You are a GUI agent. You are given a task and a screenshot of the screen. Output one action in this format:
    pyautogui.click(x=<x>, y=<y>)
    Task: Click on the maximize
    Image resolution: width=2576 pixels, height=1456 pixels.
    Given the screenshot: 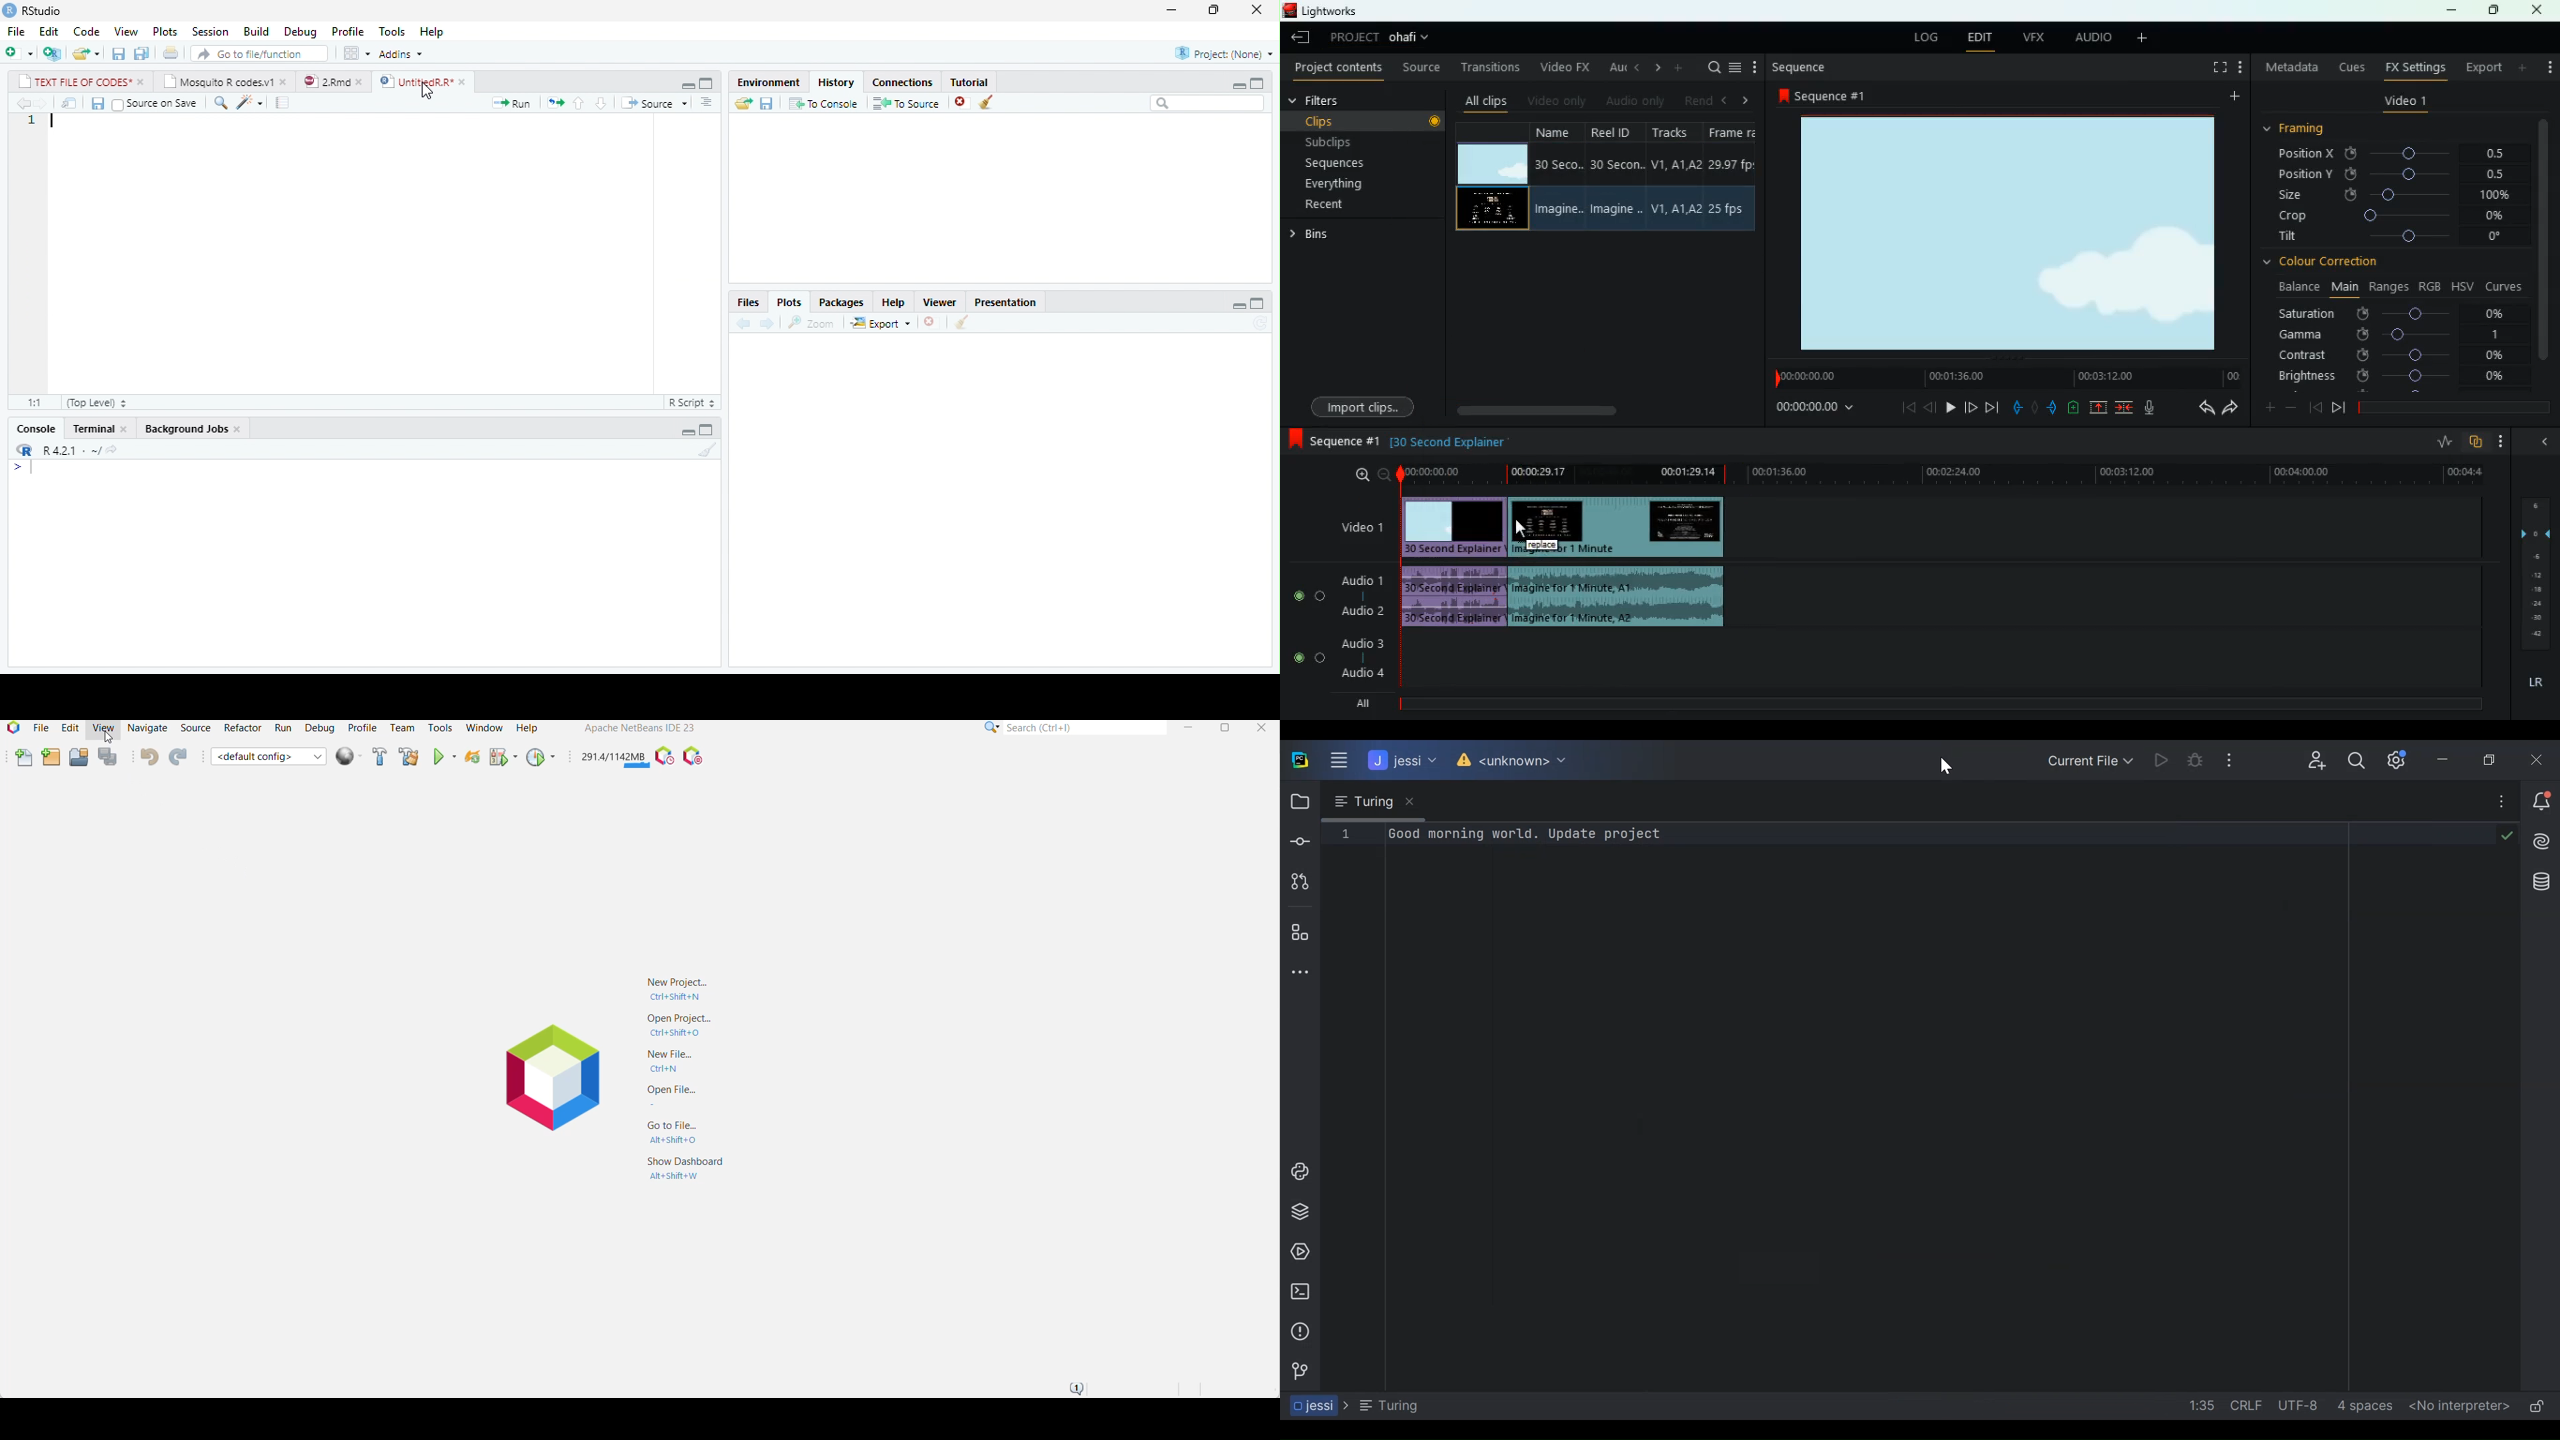 What is the action you would take?
    pyautogui.click(x=706, y=83)
    